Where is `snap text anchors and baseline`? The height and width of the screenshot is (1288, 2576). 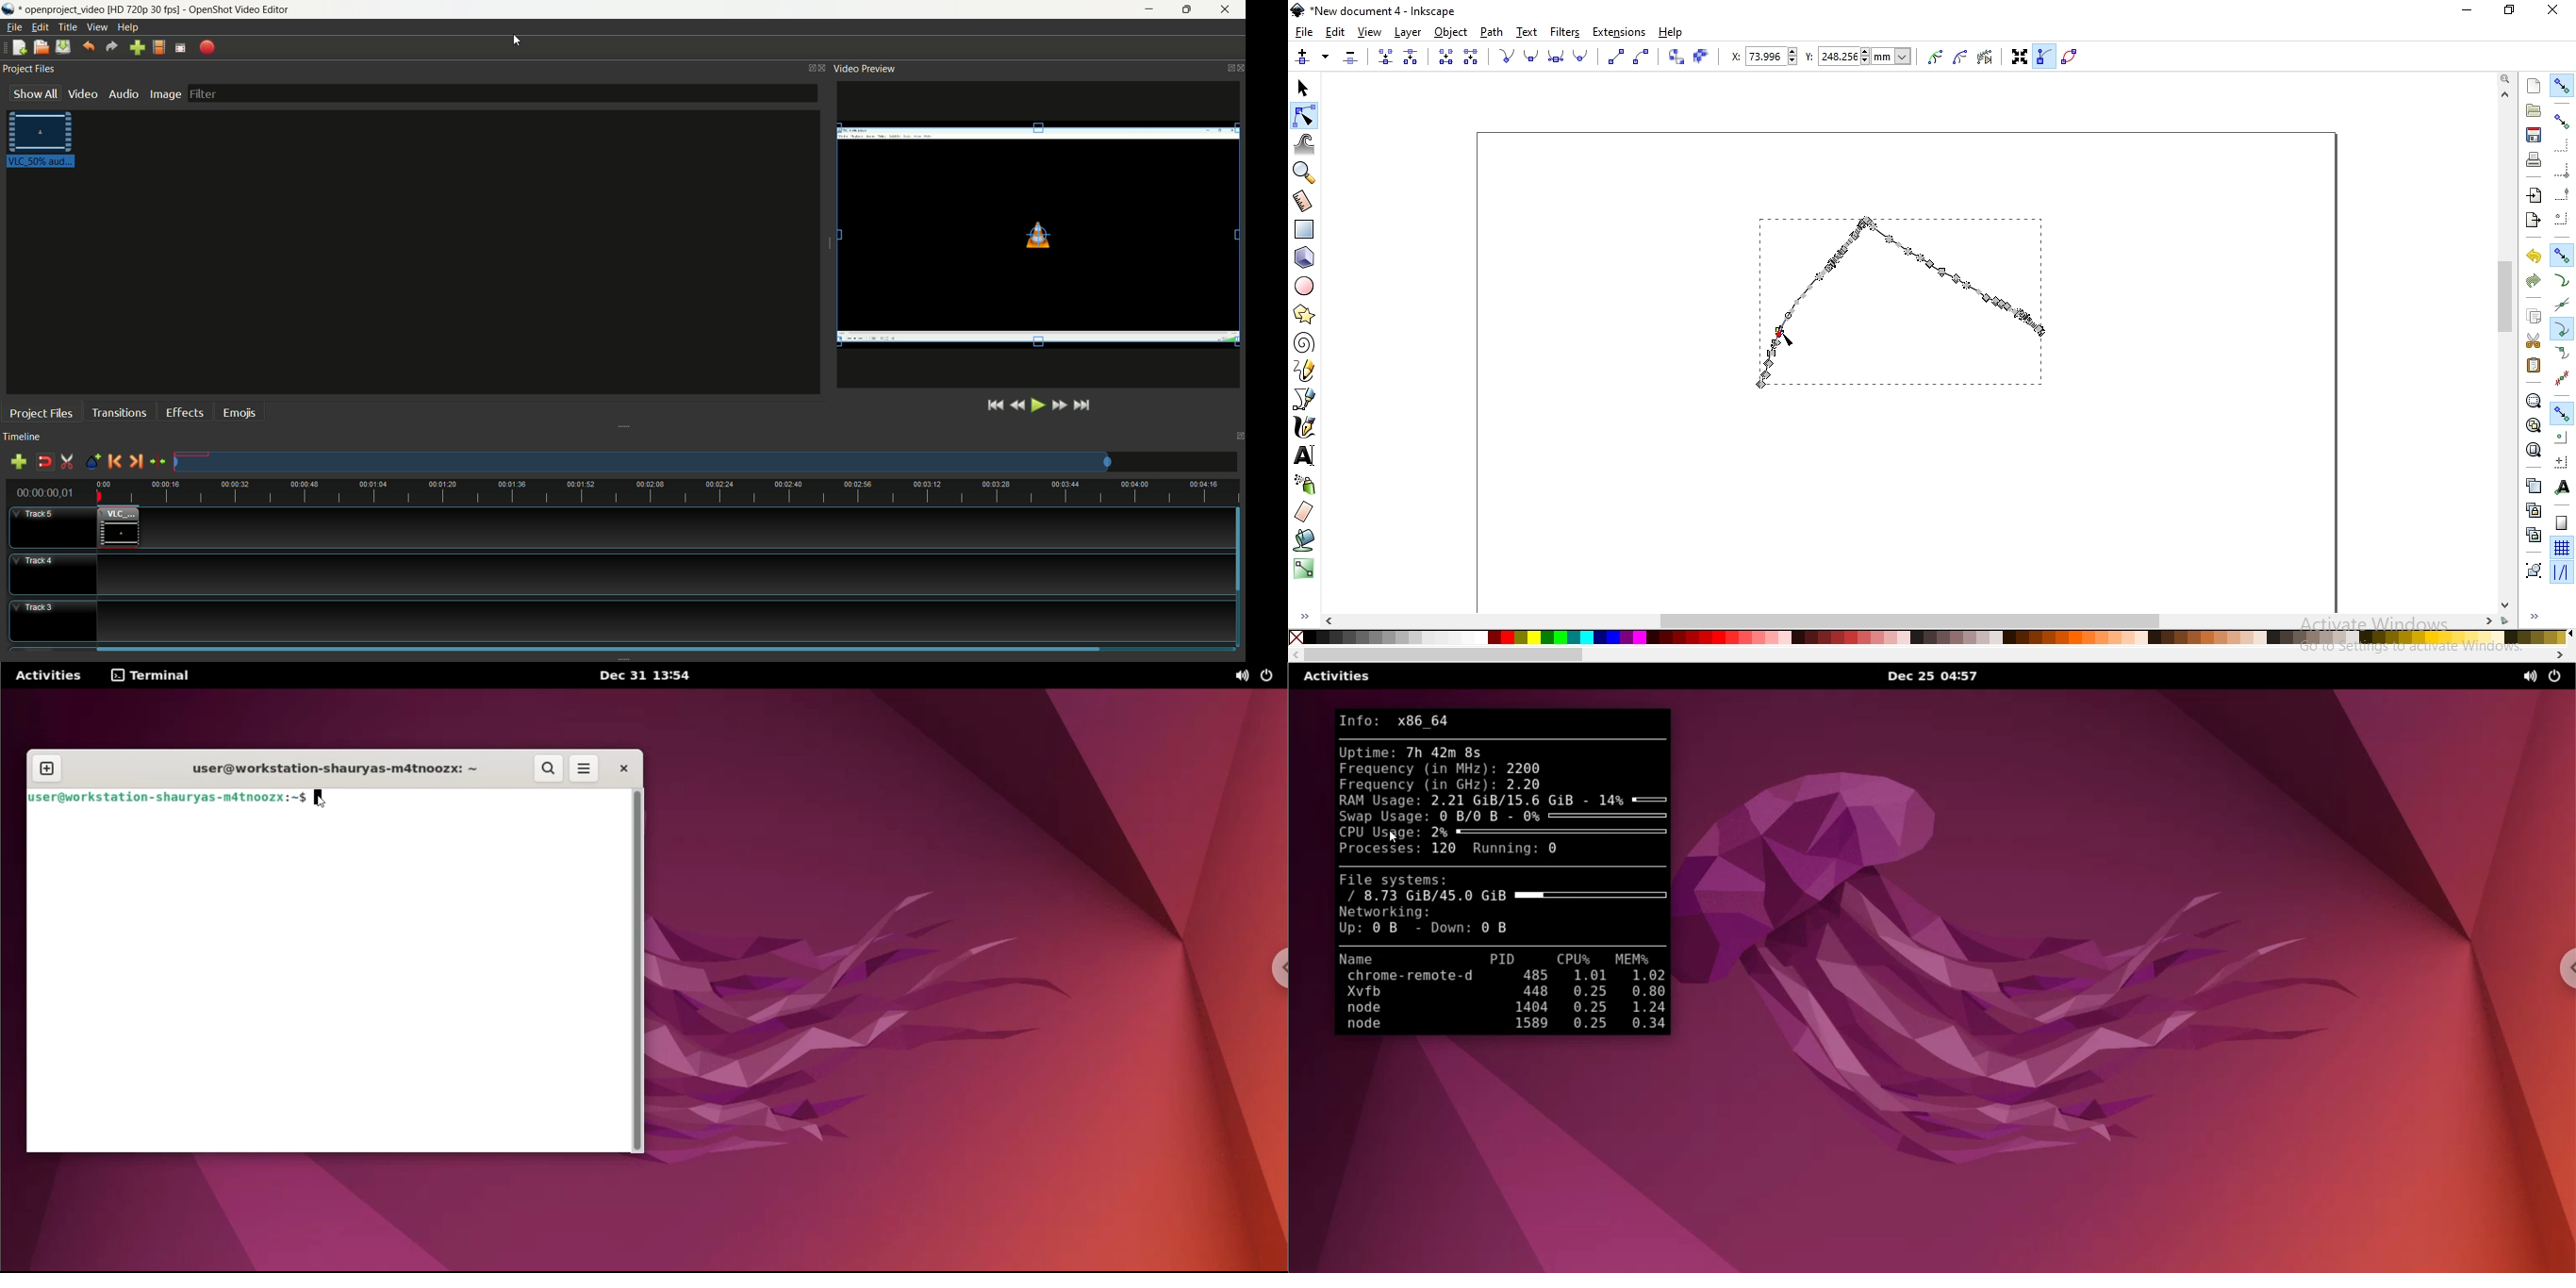 snap text anchors and baseline is located at coordinates (2563, 487).